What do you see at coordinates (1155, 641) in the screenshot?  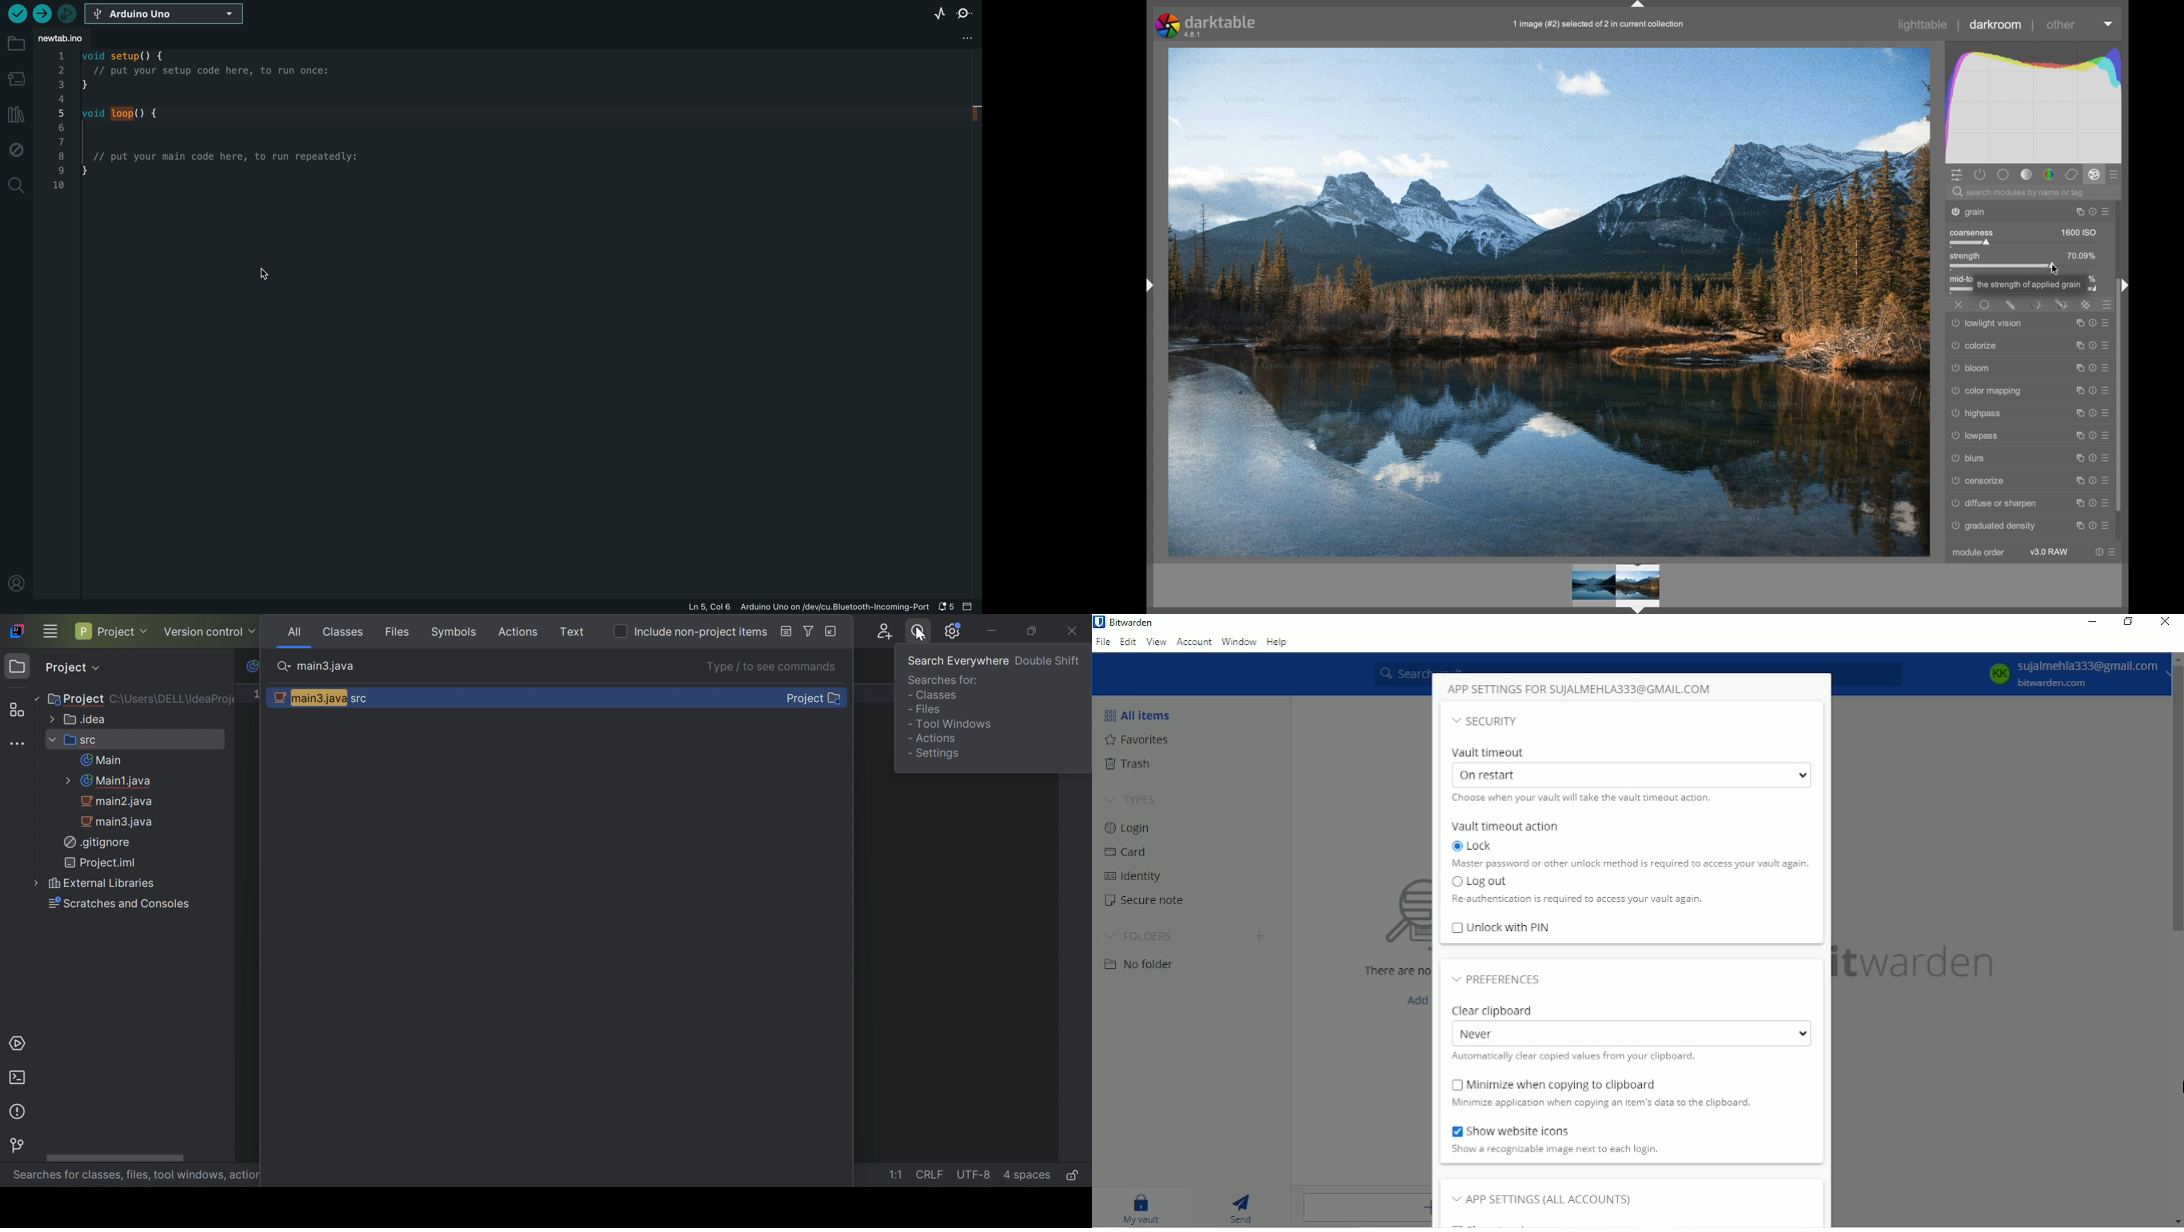 I see `View` at bounding box center [1155, 641].